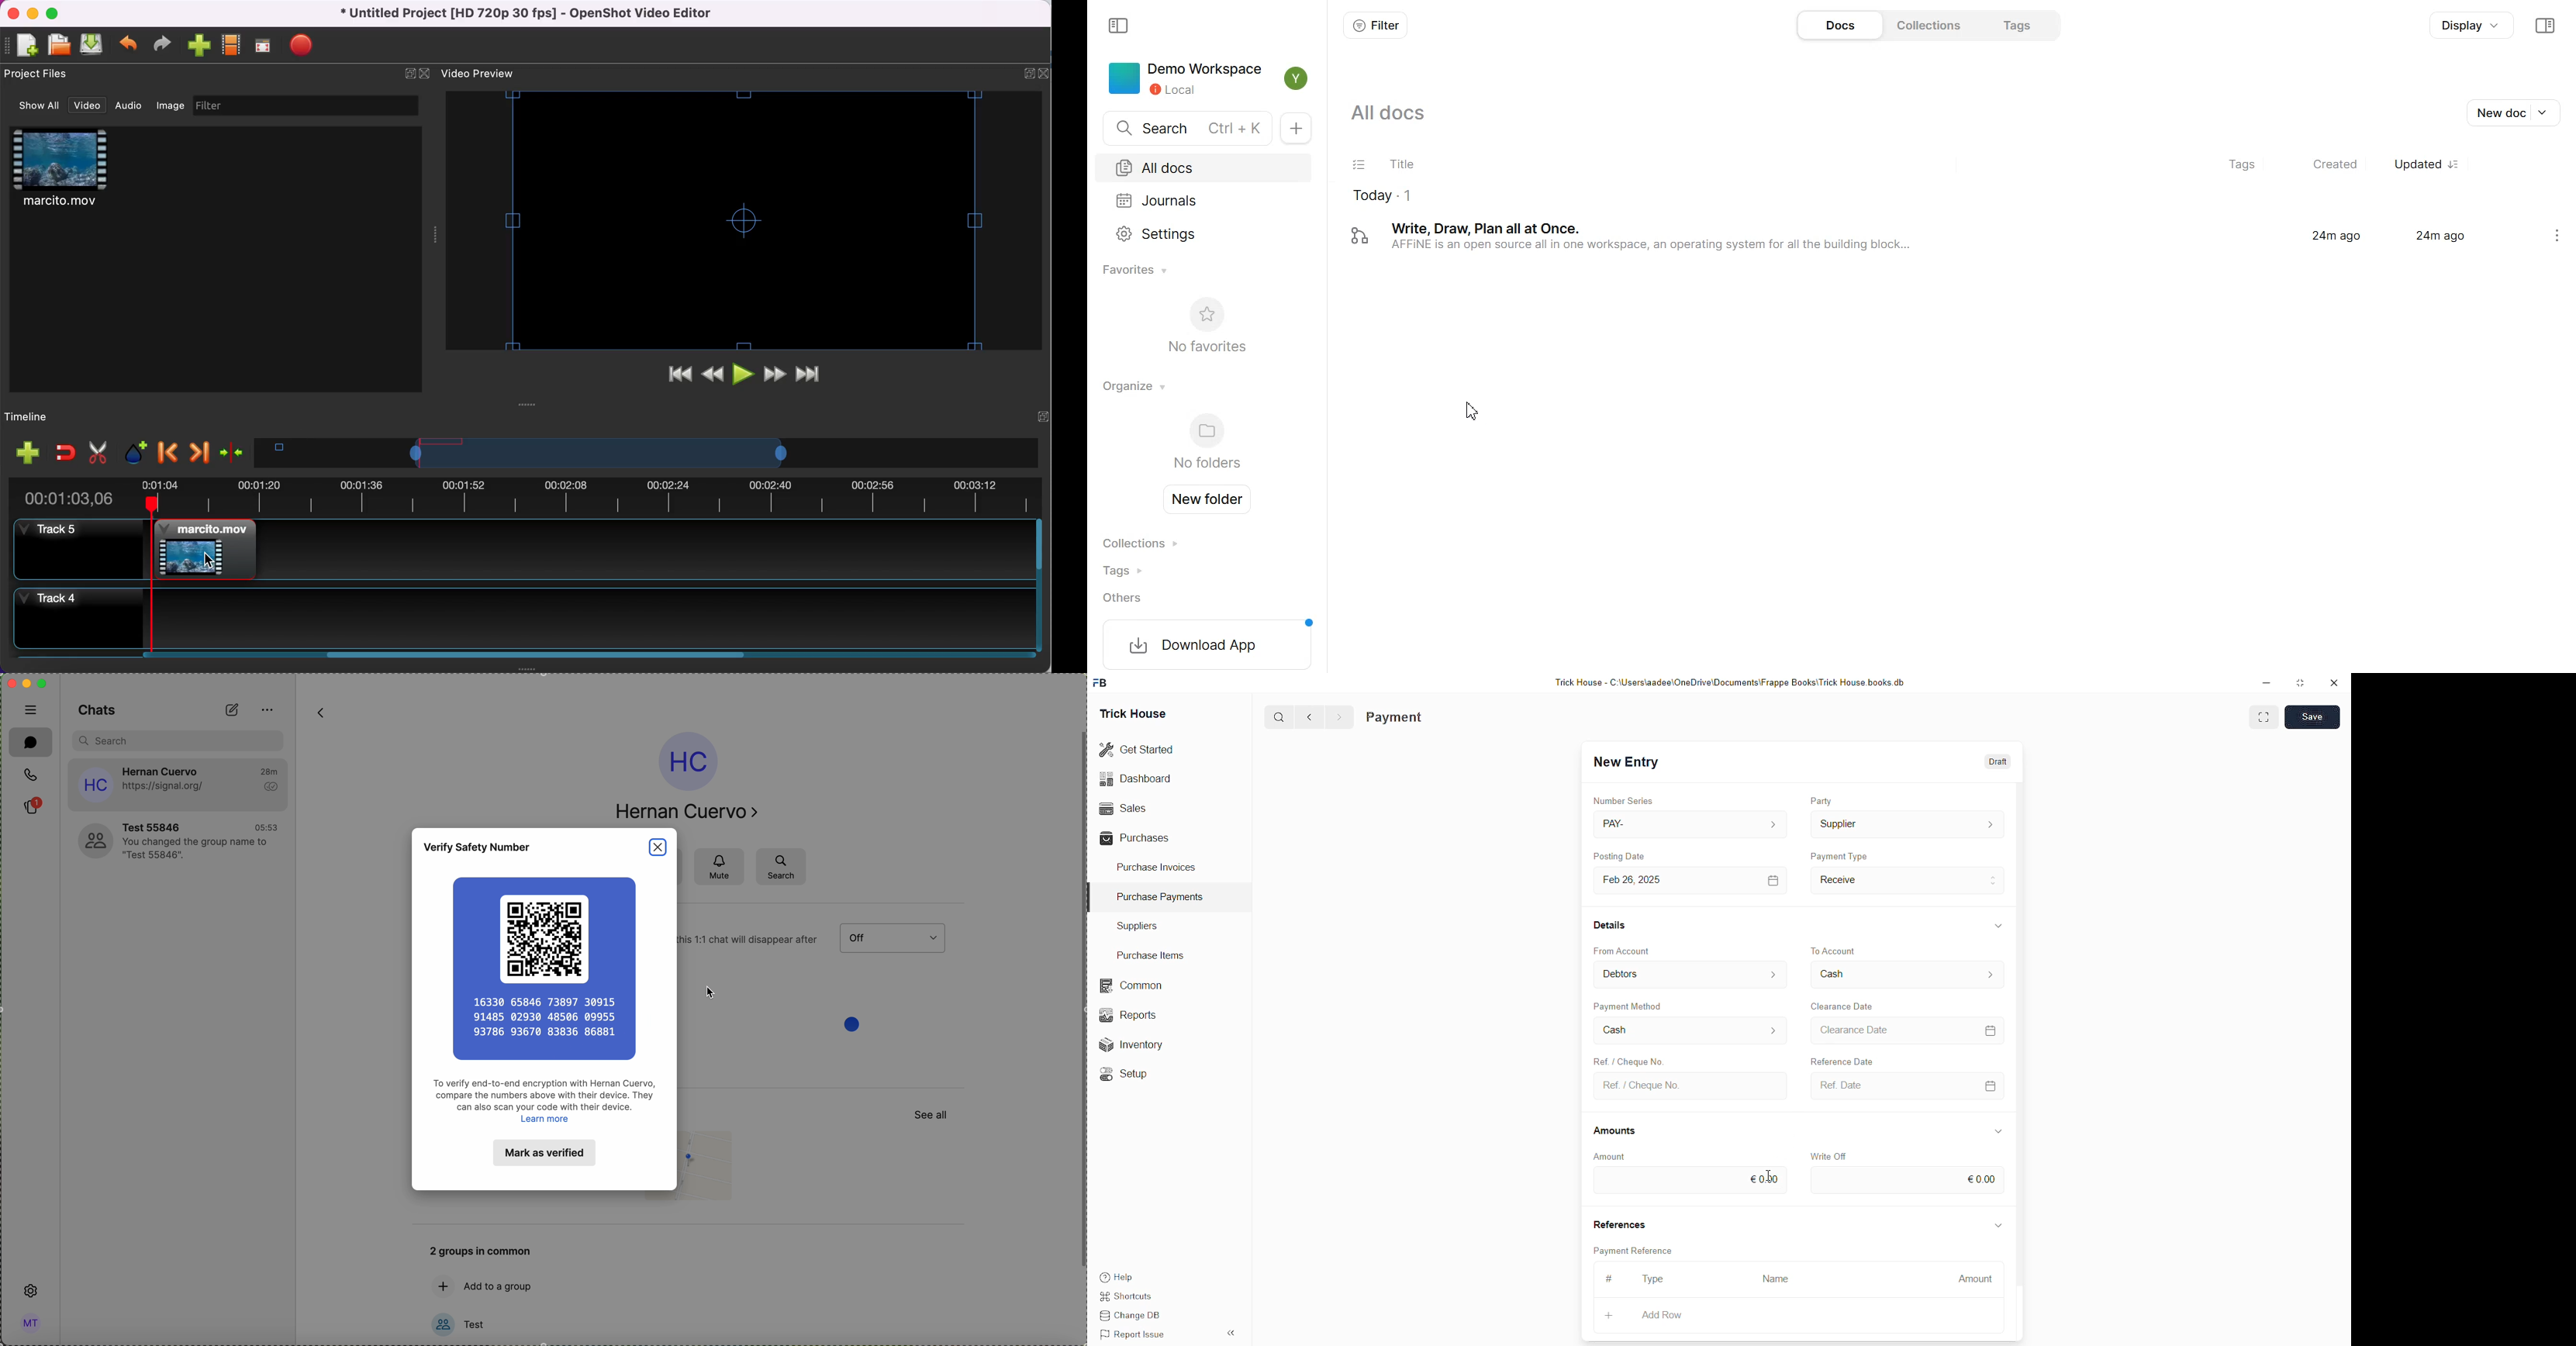 The image size is (2576, 1372). I want to click on https://signal.org/, so click(166, 786).